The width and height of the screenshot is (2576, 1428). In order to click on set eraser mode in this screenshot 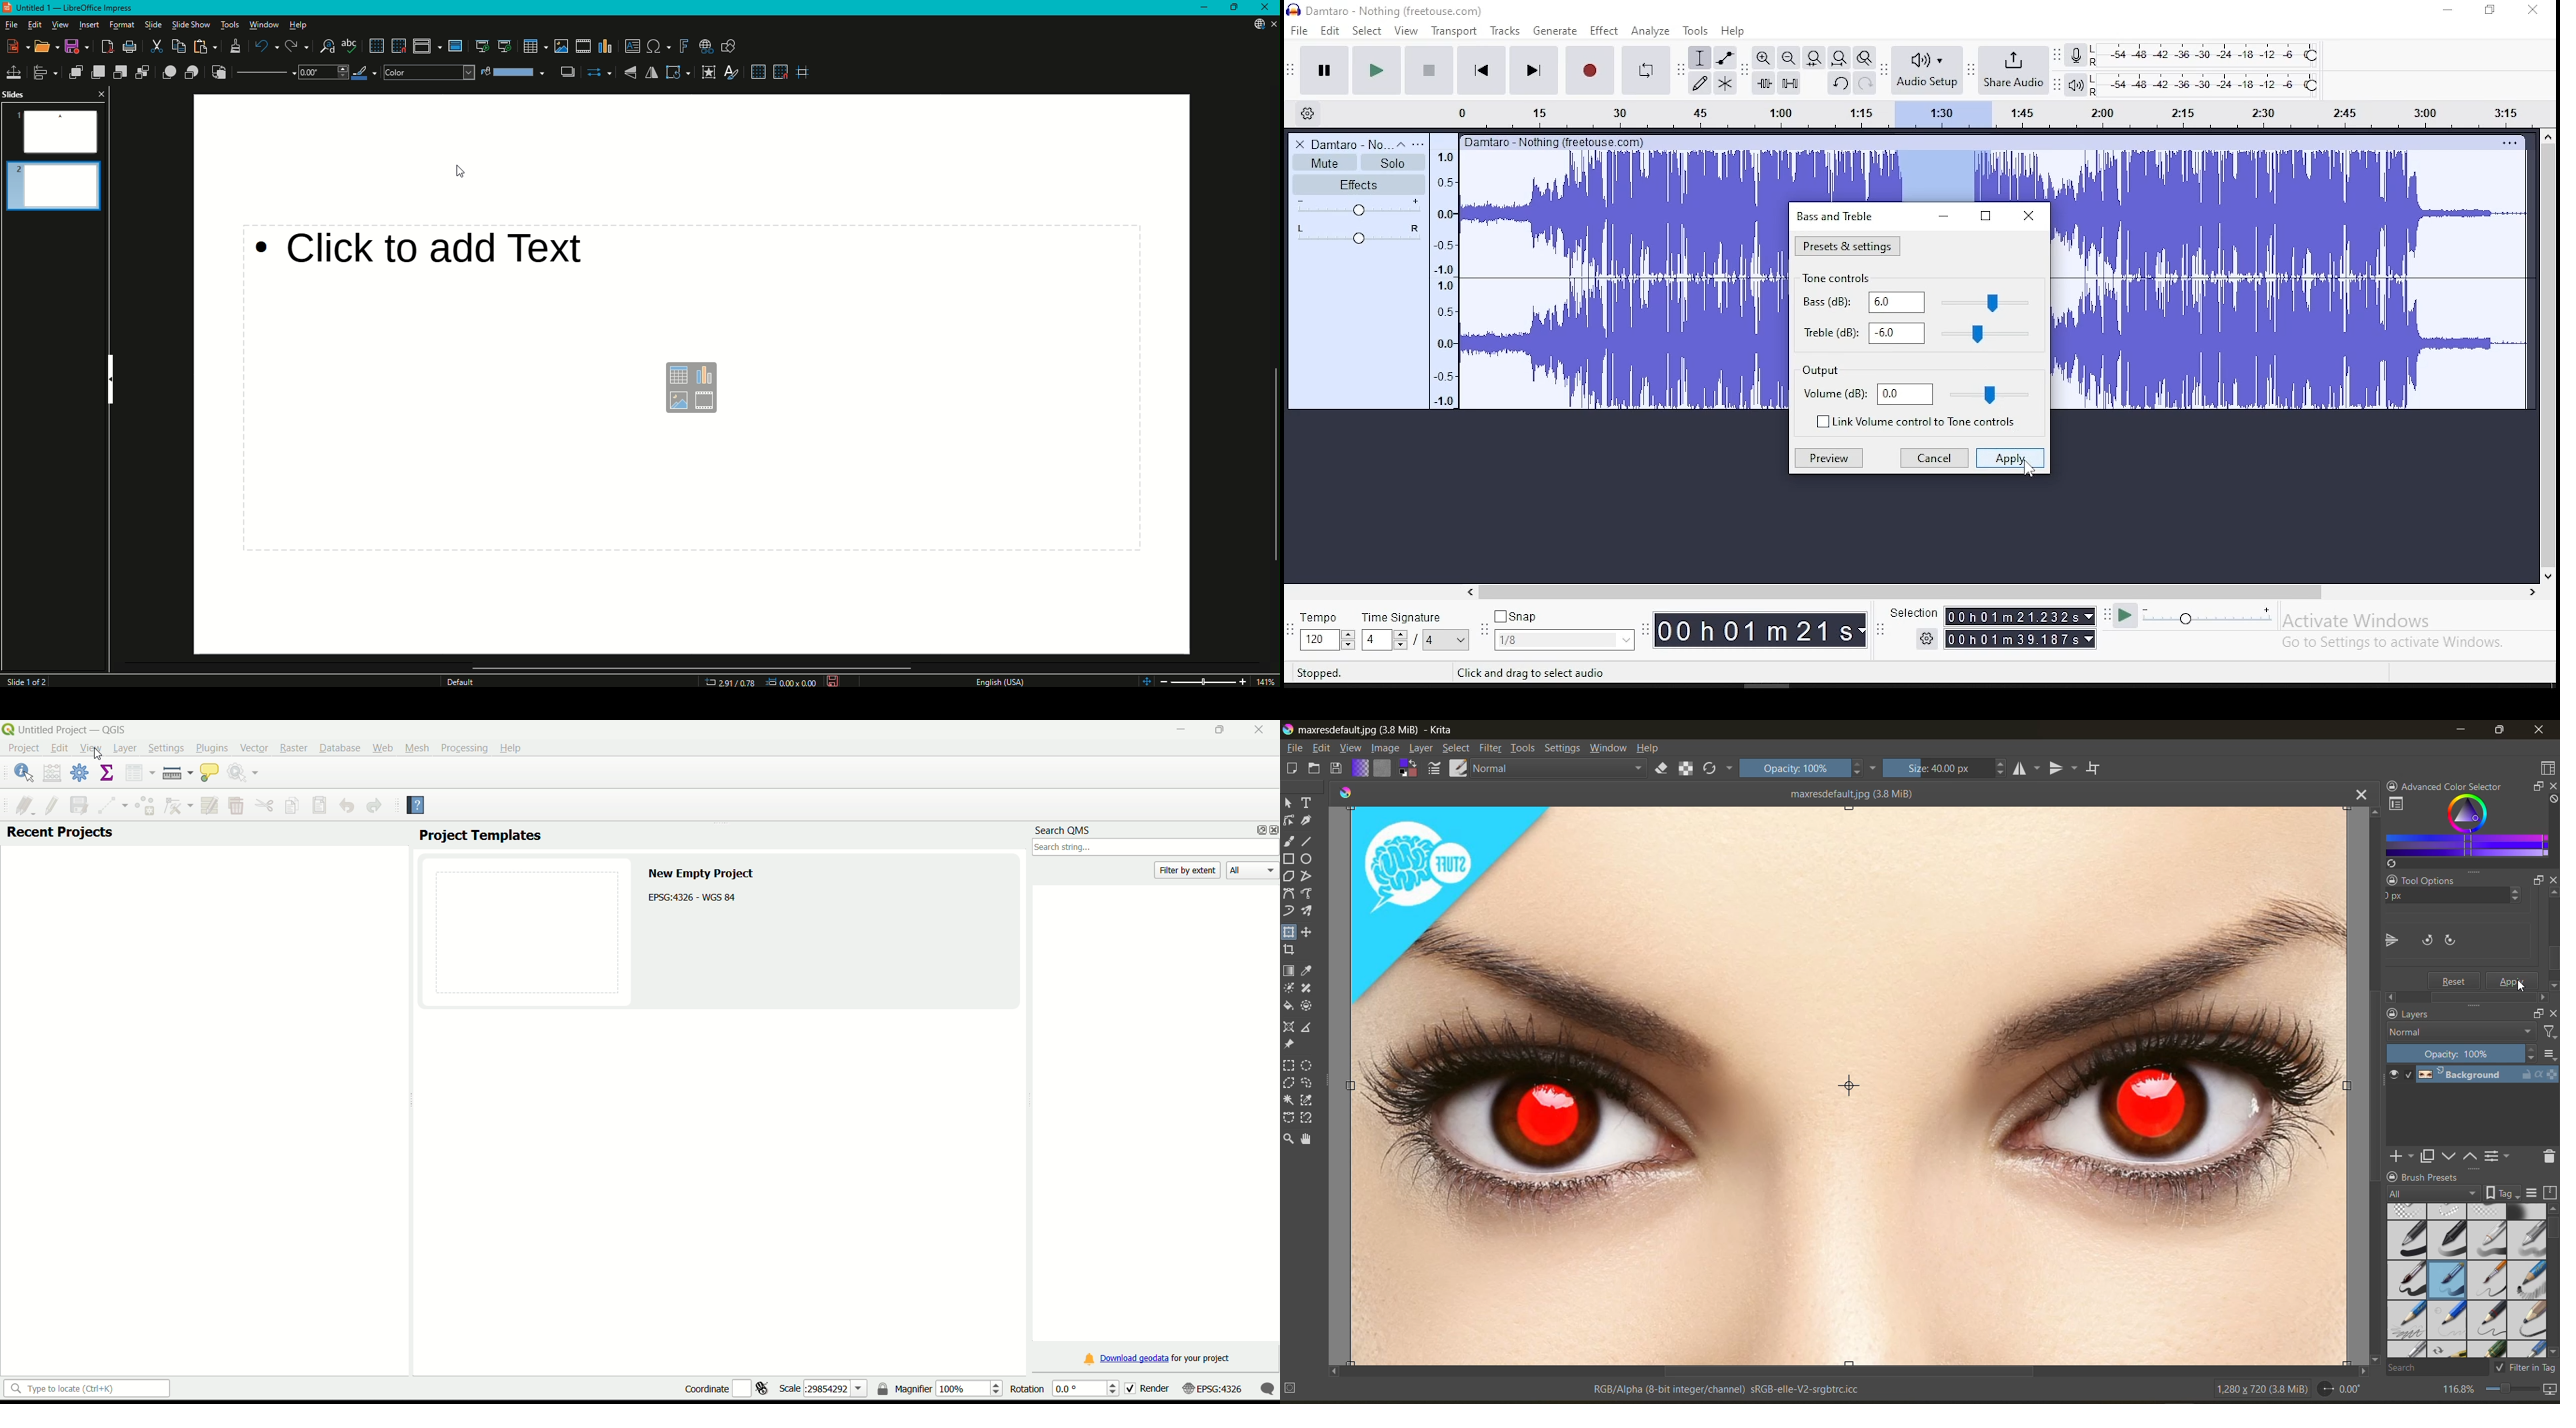, I will do `click(1668, 769)`.